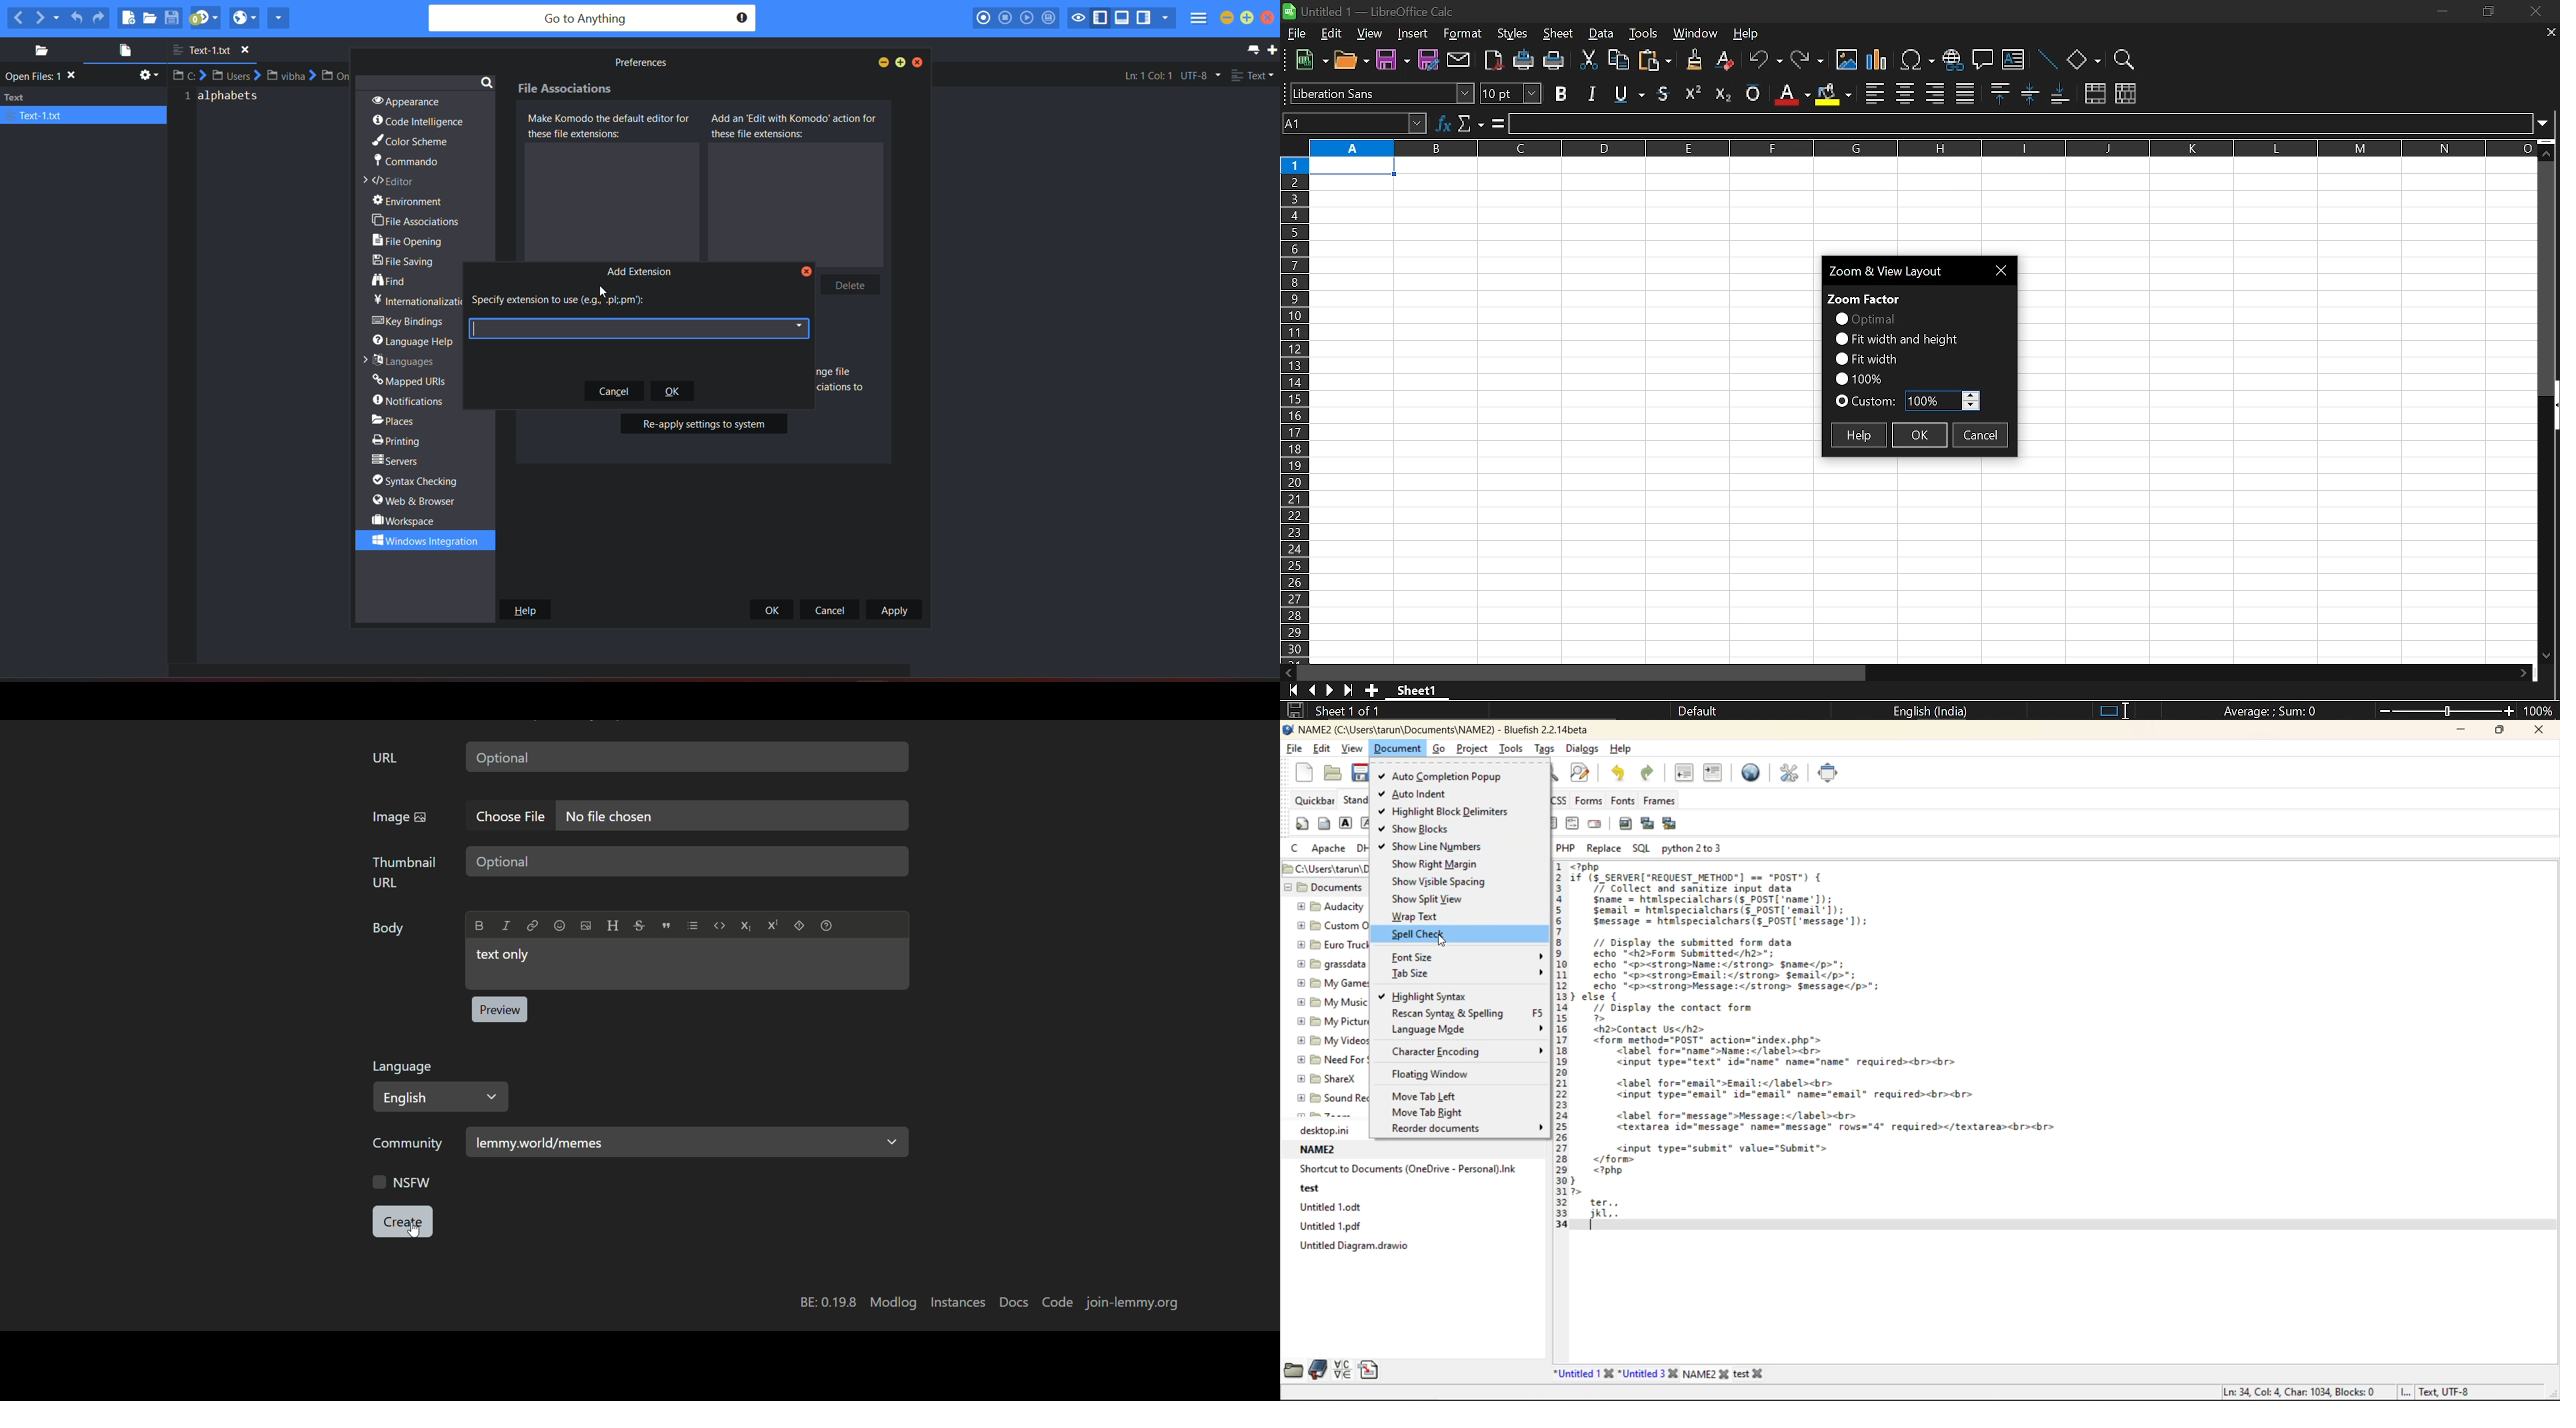  Describe the element at coordinates (1917, 60) in the screenshot. I see `insert symbol` at that location.